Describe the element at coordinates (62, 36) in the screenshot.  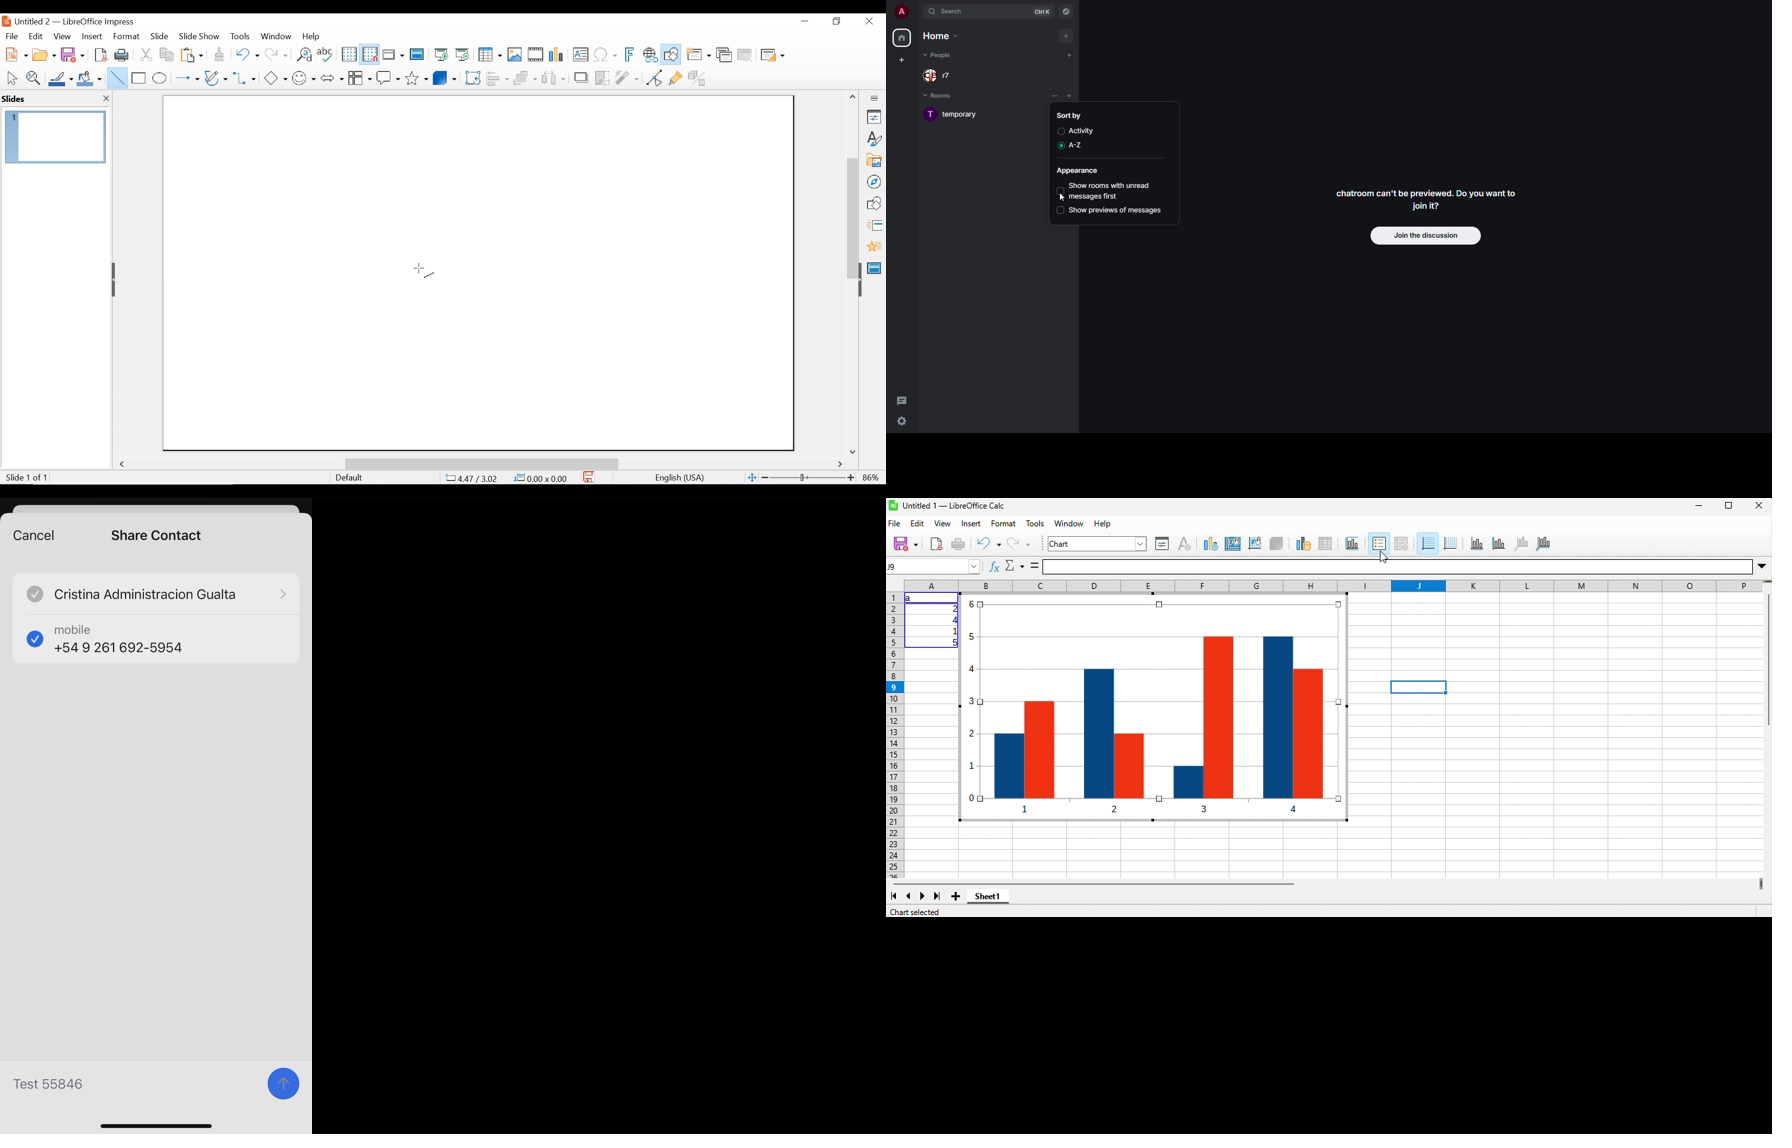
I see `View` at that location.